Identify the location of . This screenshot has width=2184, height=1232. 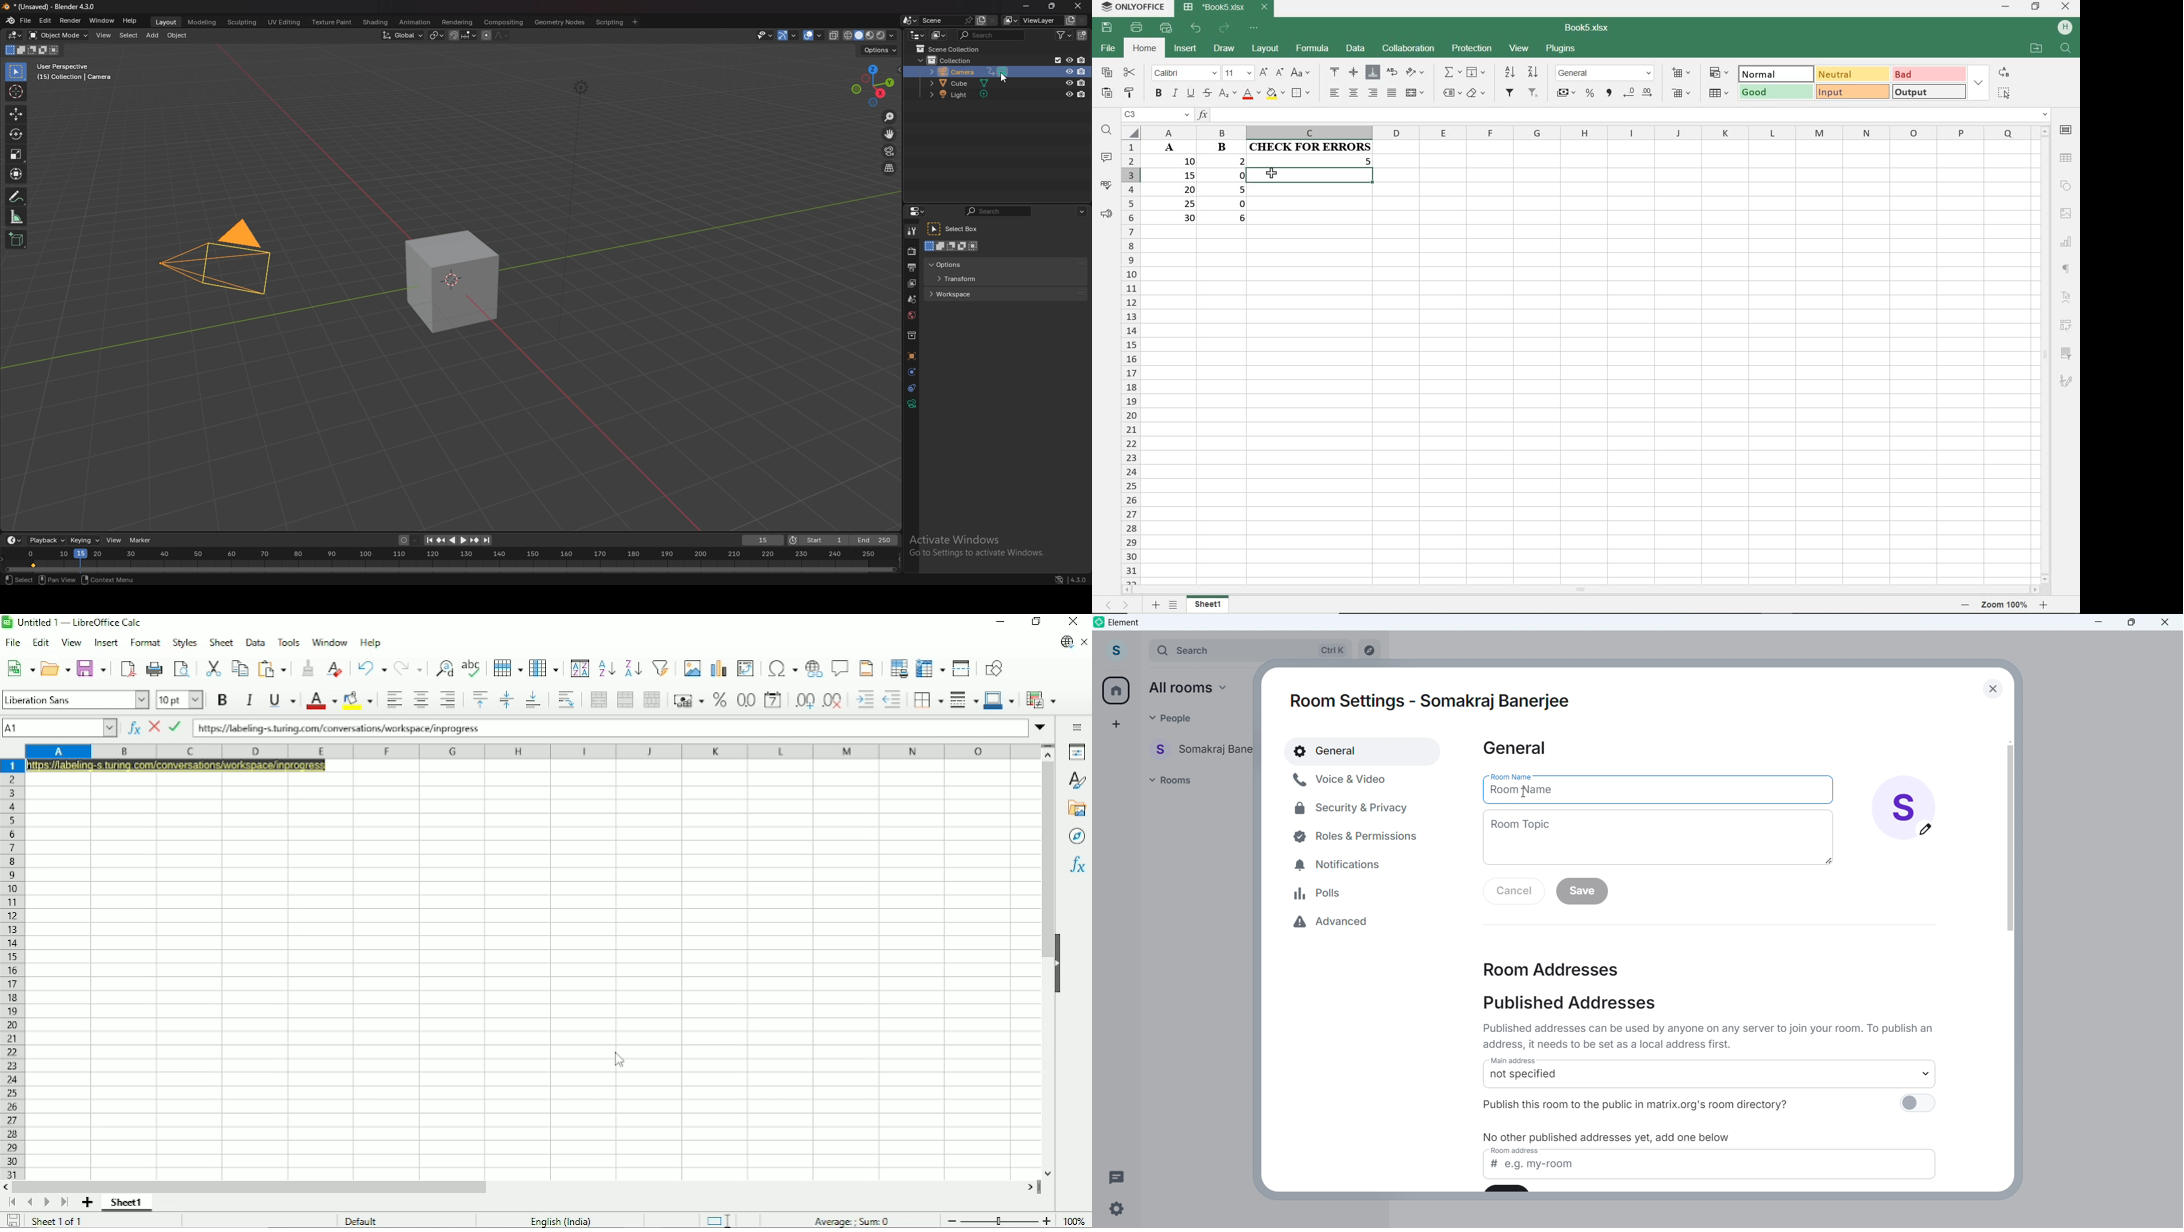
(2068, 240).